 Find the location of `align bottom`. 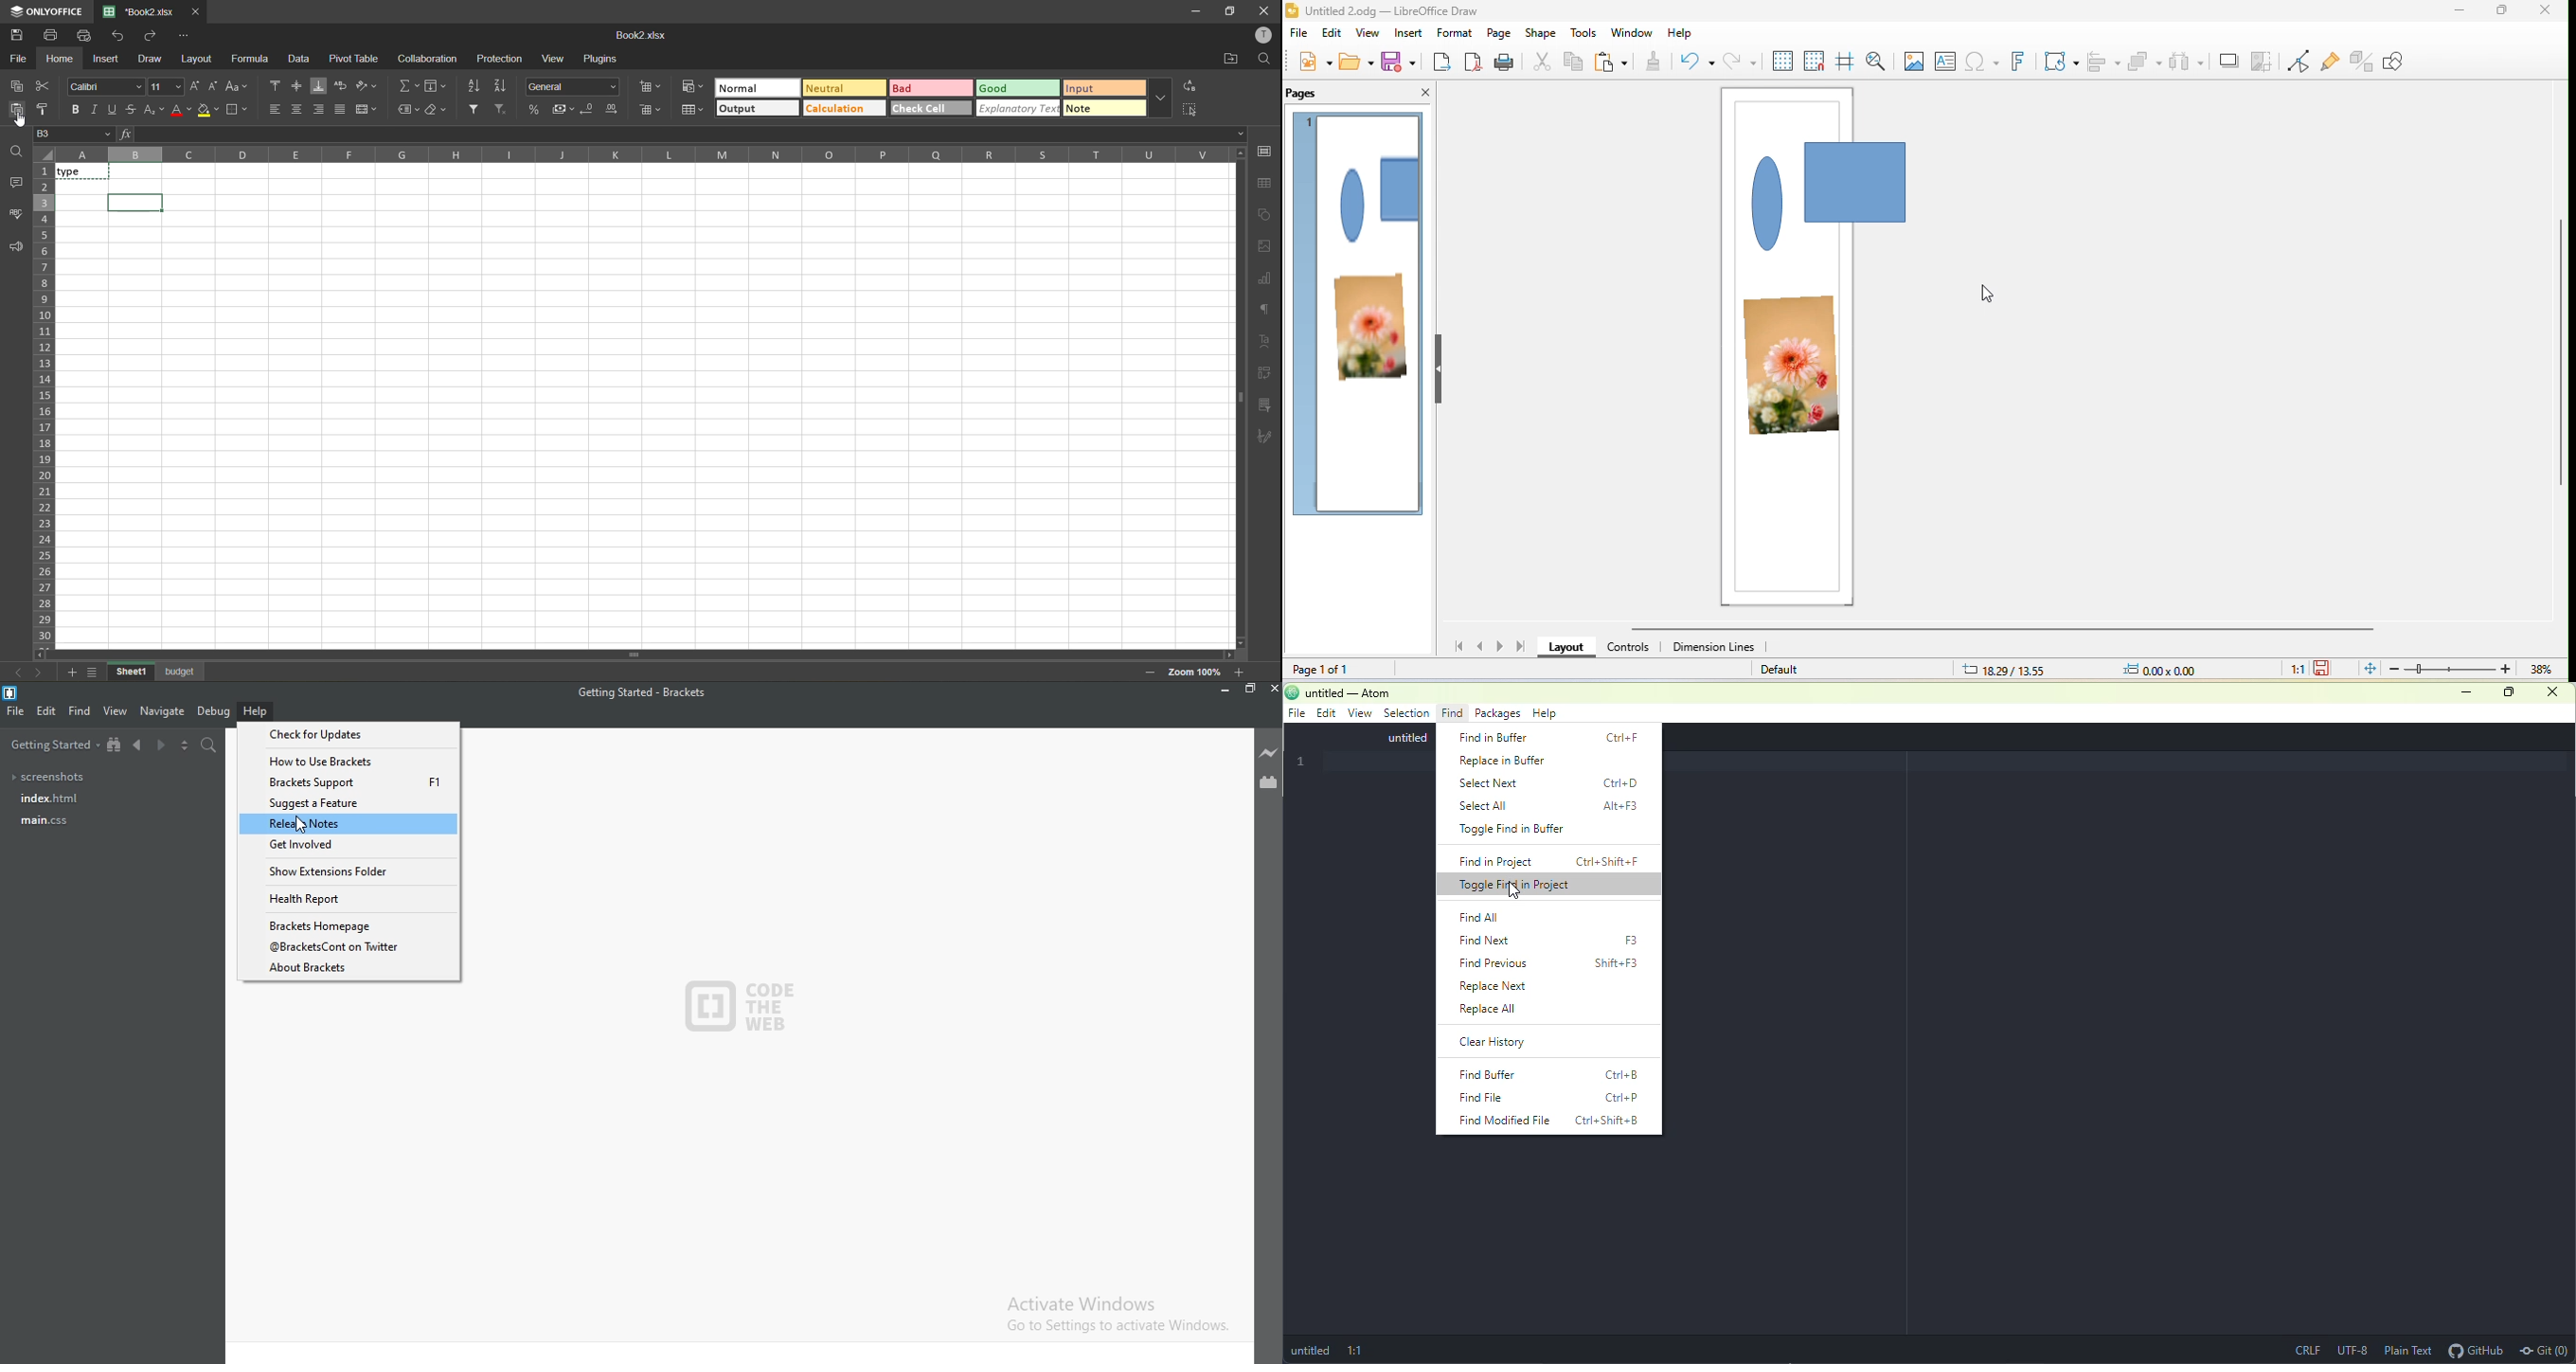

align bottom is located at coordinates (318, 85).